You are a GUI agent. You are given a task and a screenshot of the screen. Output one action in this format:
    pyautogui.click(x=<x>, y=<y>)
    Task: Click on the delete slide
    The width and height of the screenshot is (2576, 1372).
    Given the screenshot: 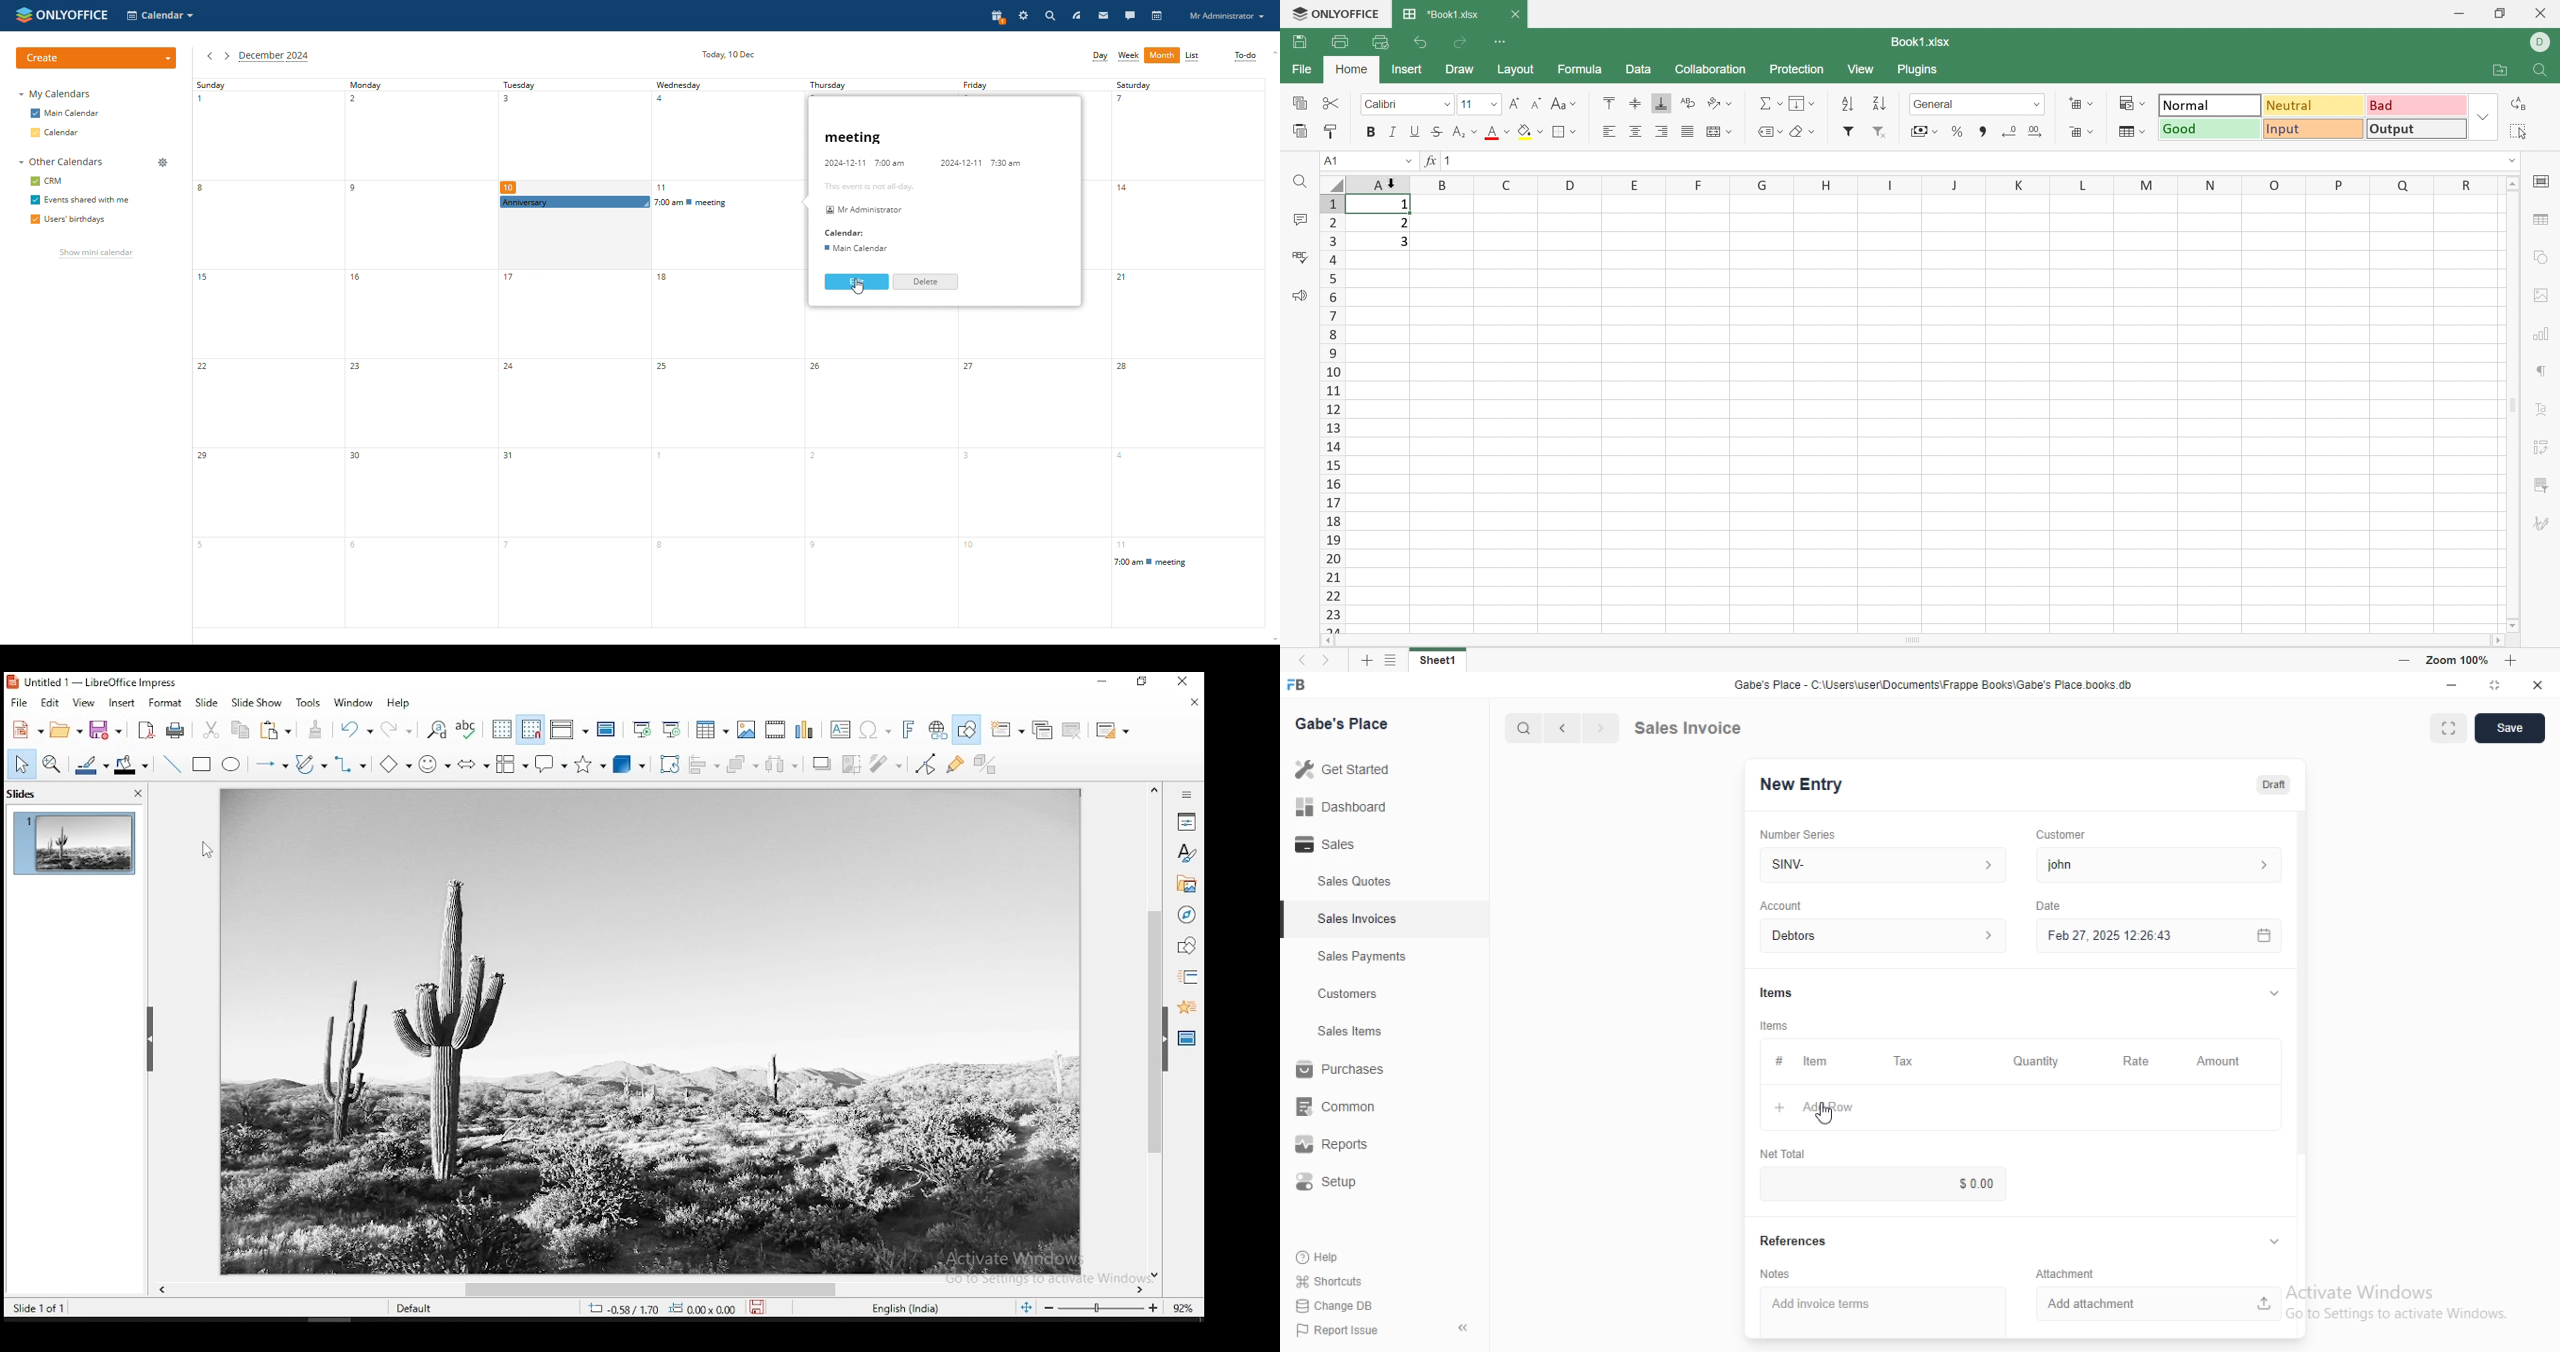 What is the action you would take?
    pyautogui.click(x=1073, y=730)
    